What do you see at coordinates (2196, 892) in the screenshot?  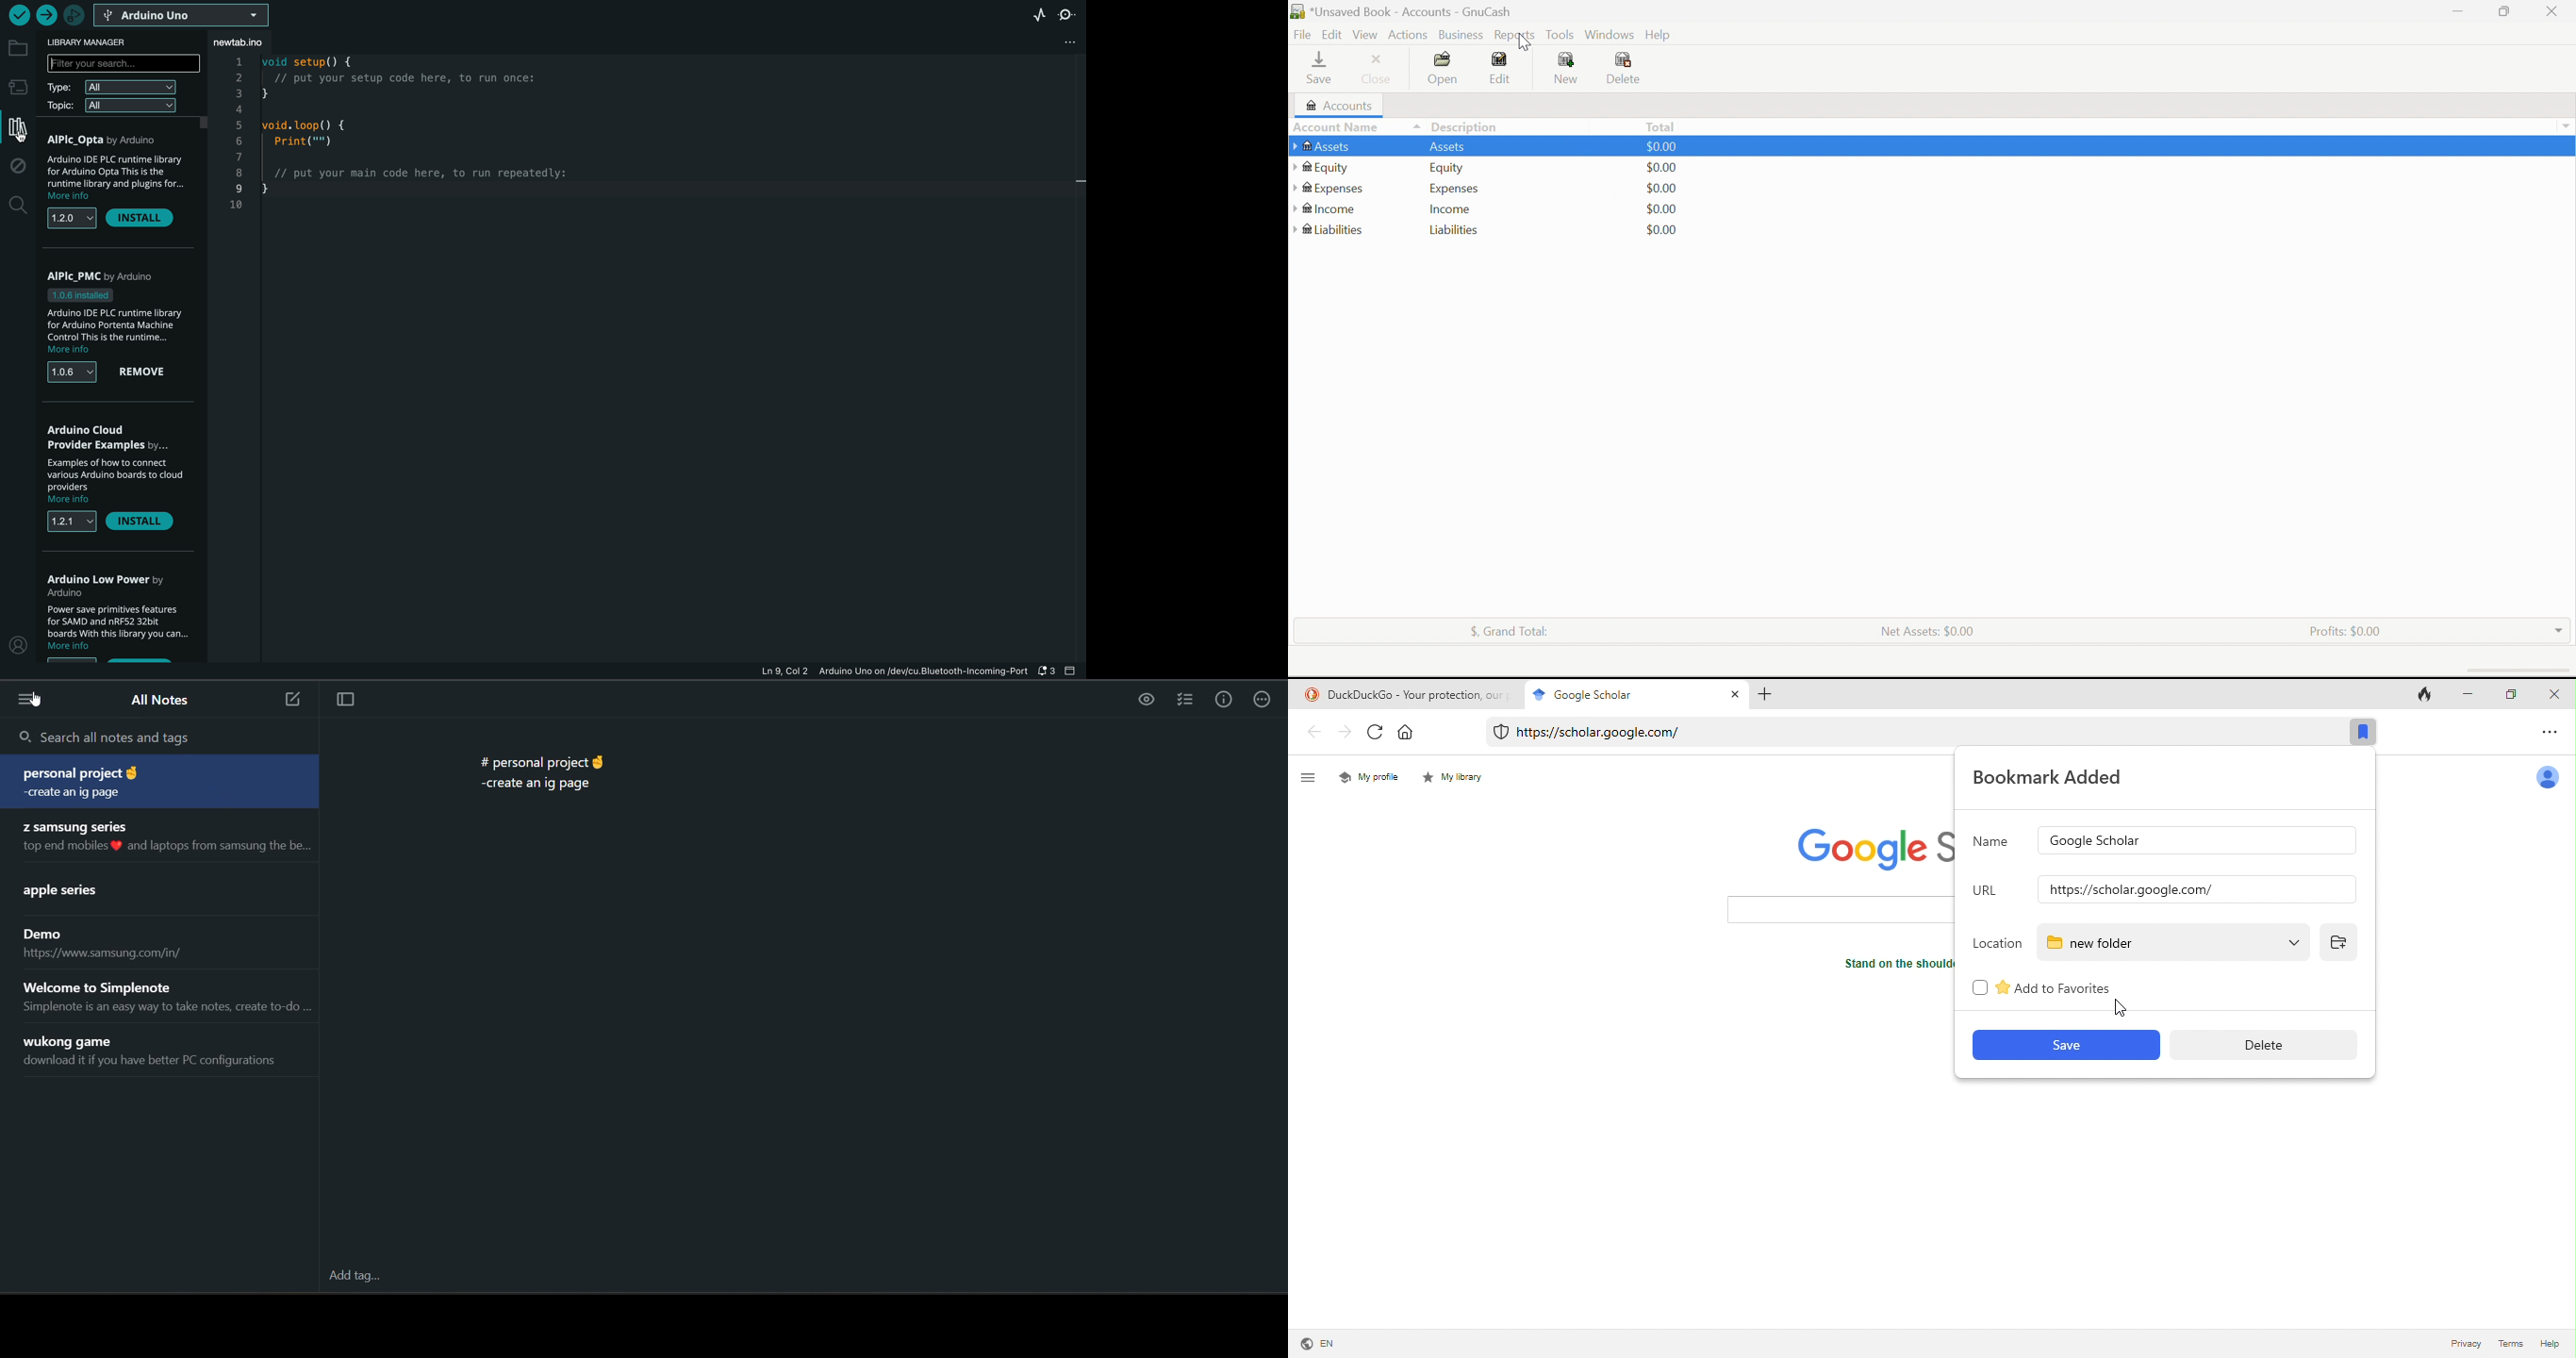 I see `input url` at bounding box center [2196, 892].